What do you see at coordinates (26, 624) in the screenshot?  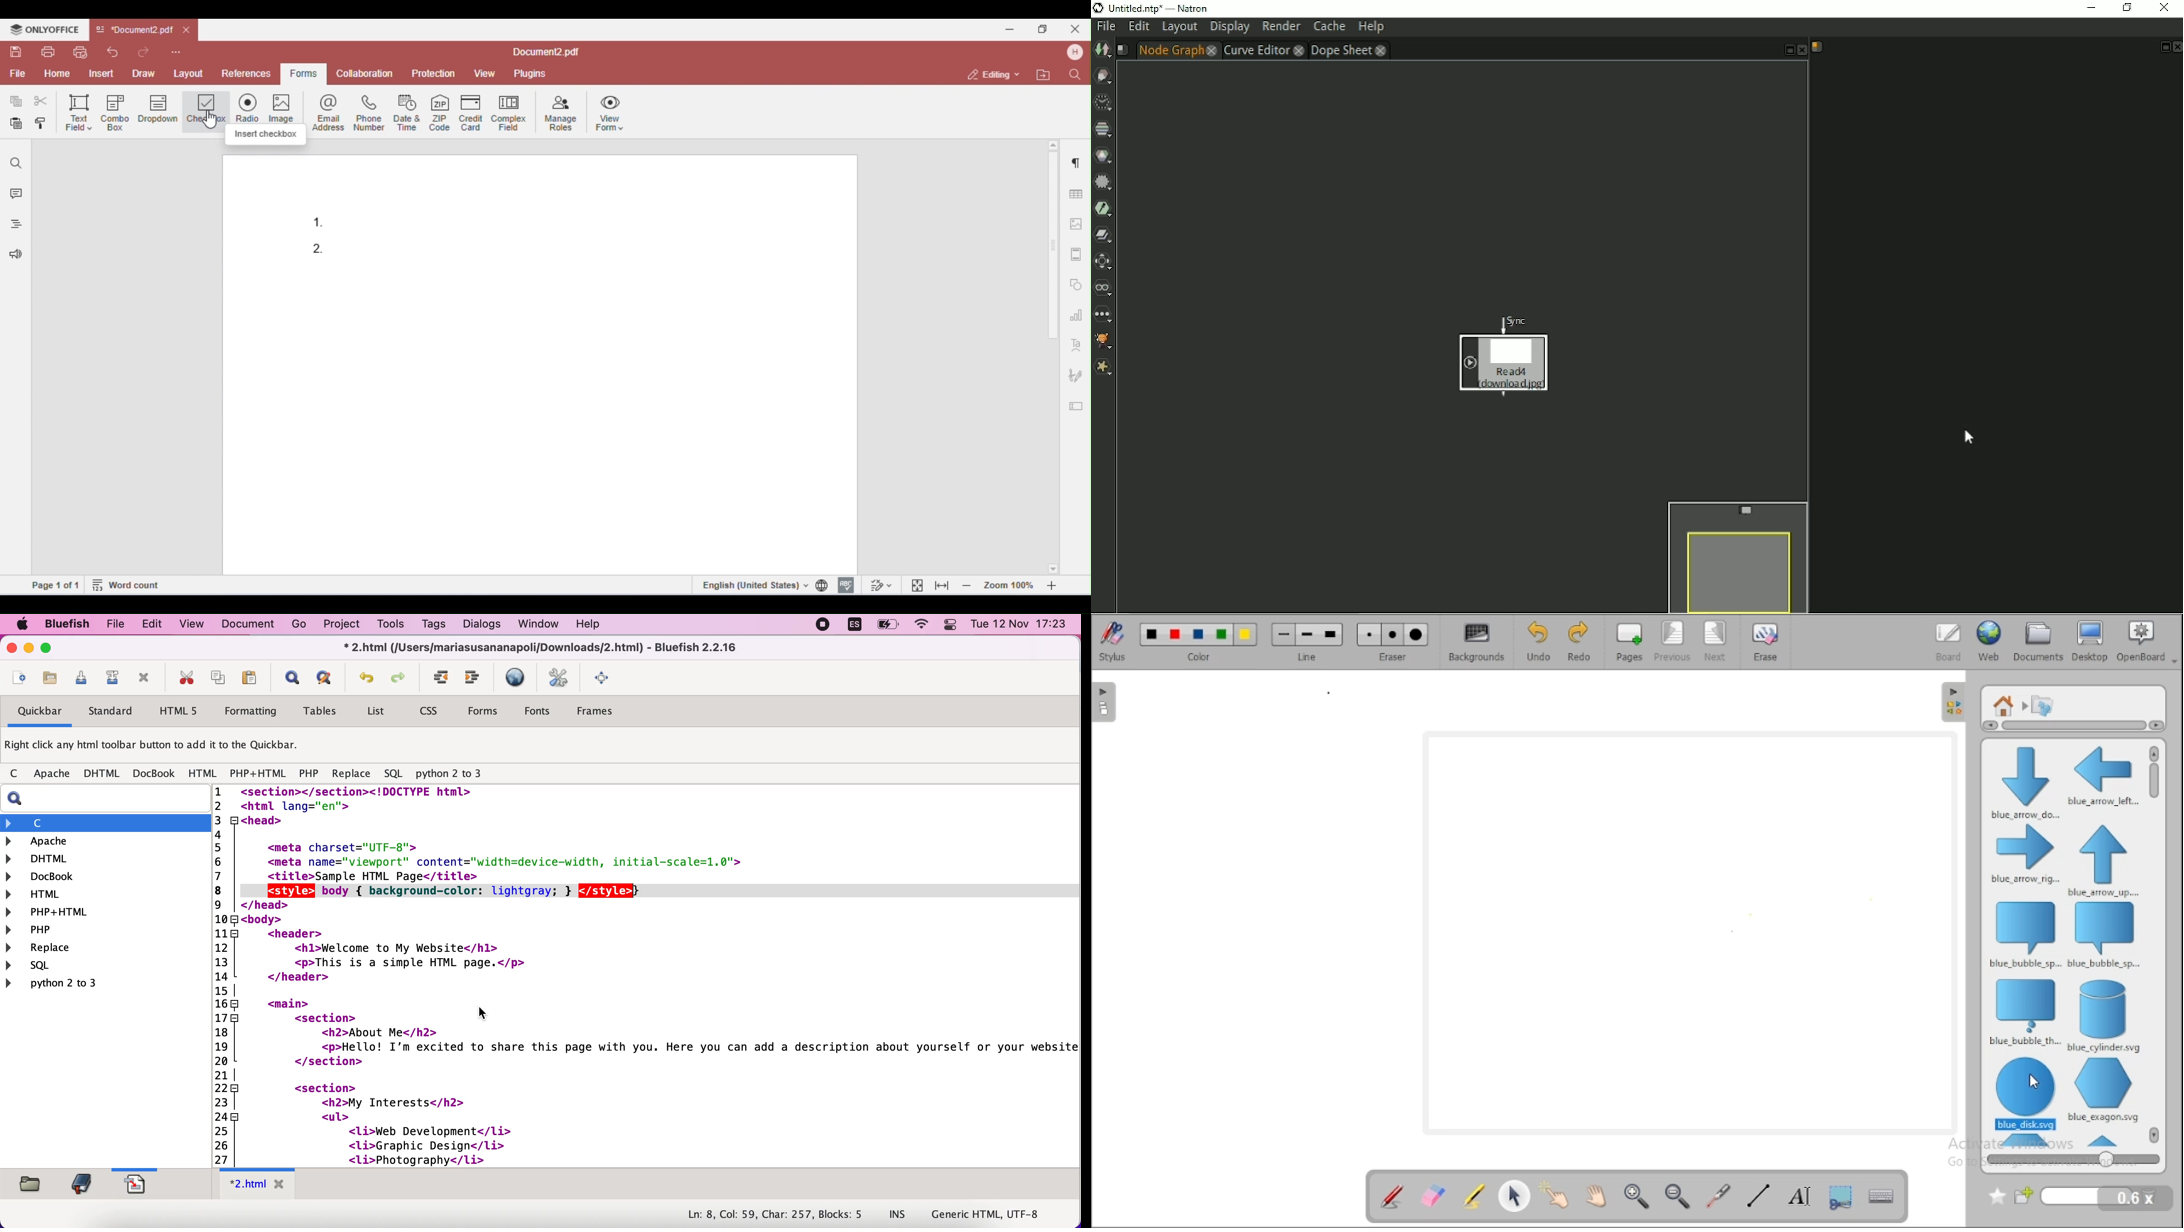 I see `mac logo` at bounding box center [26, 624].